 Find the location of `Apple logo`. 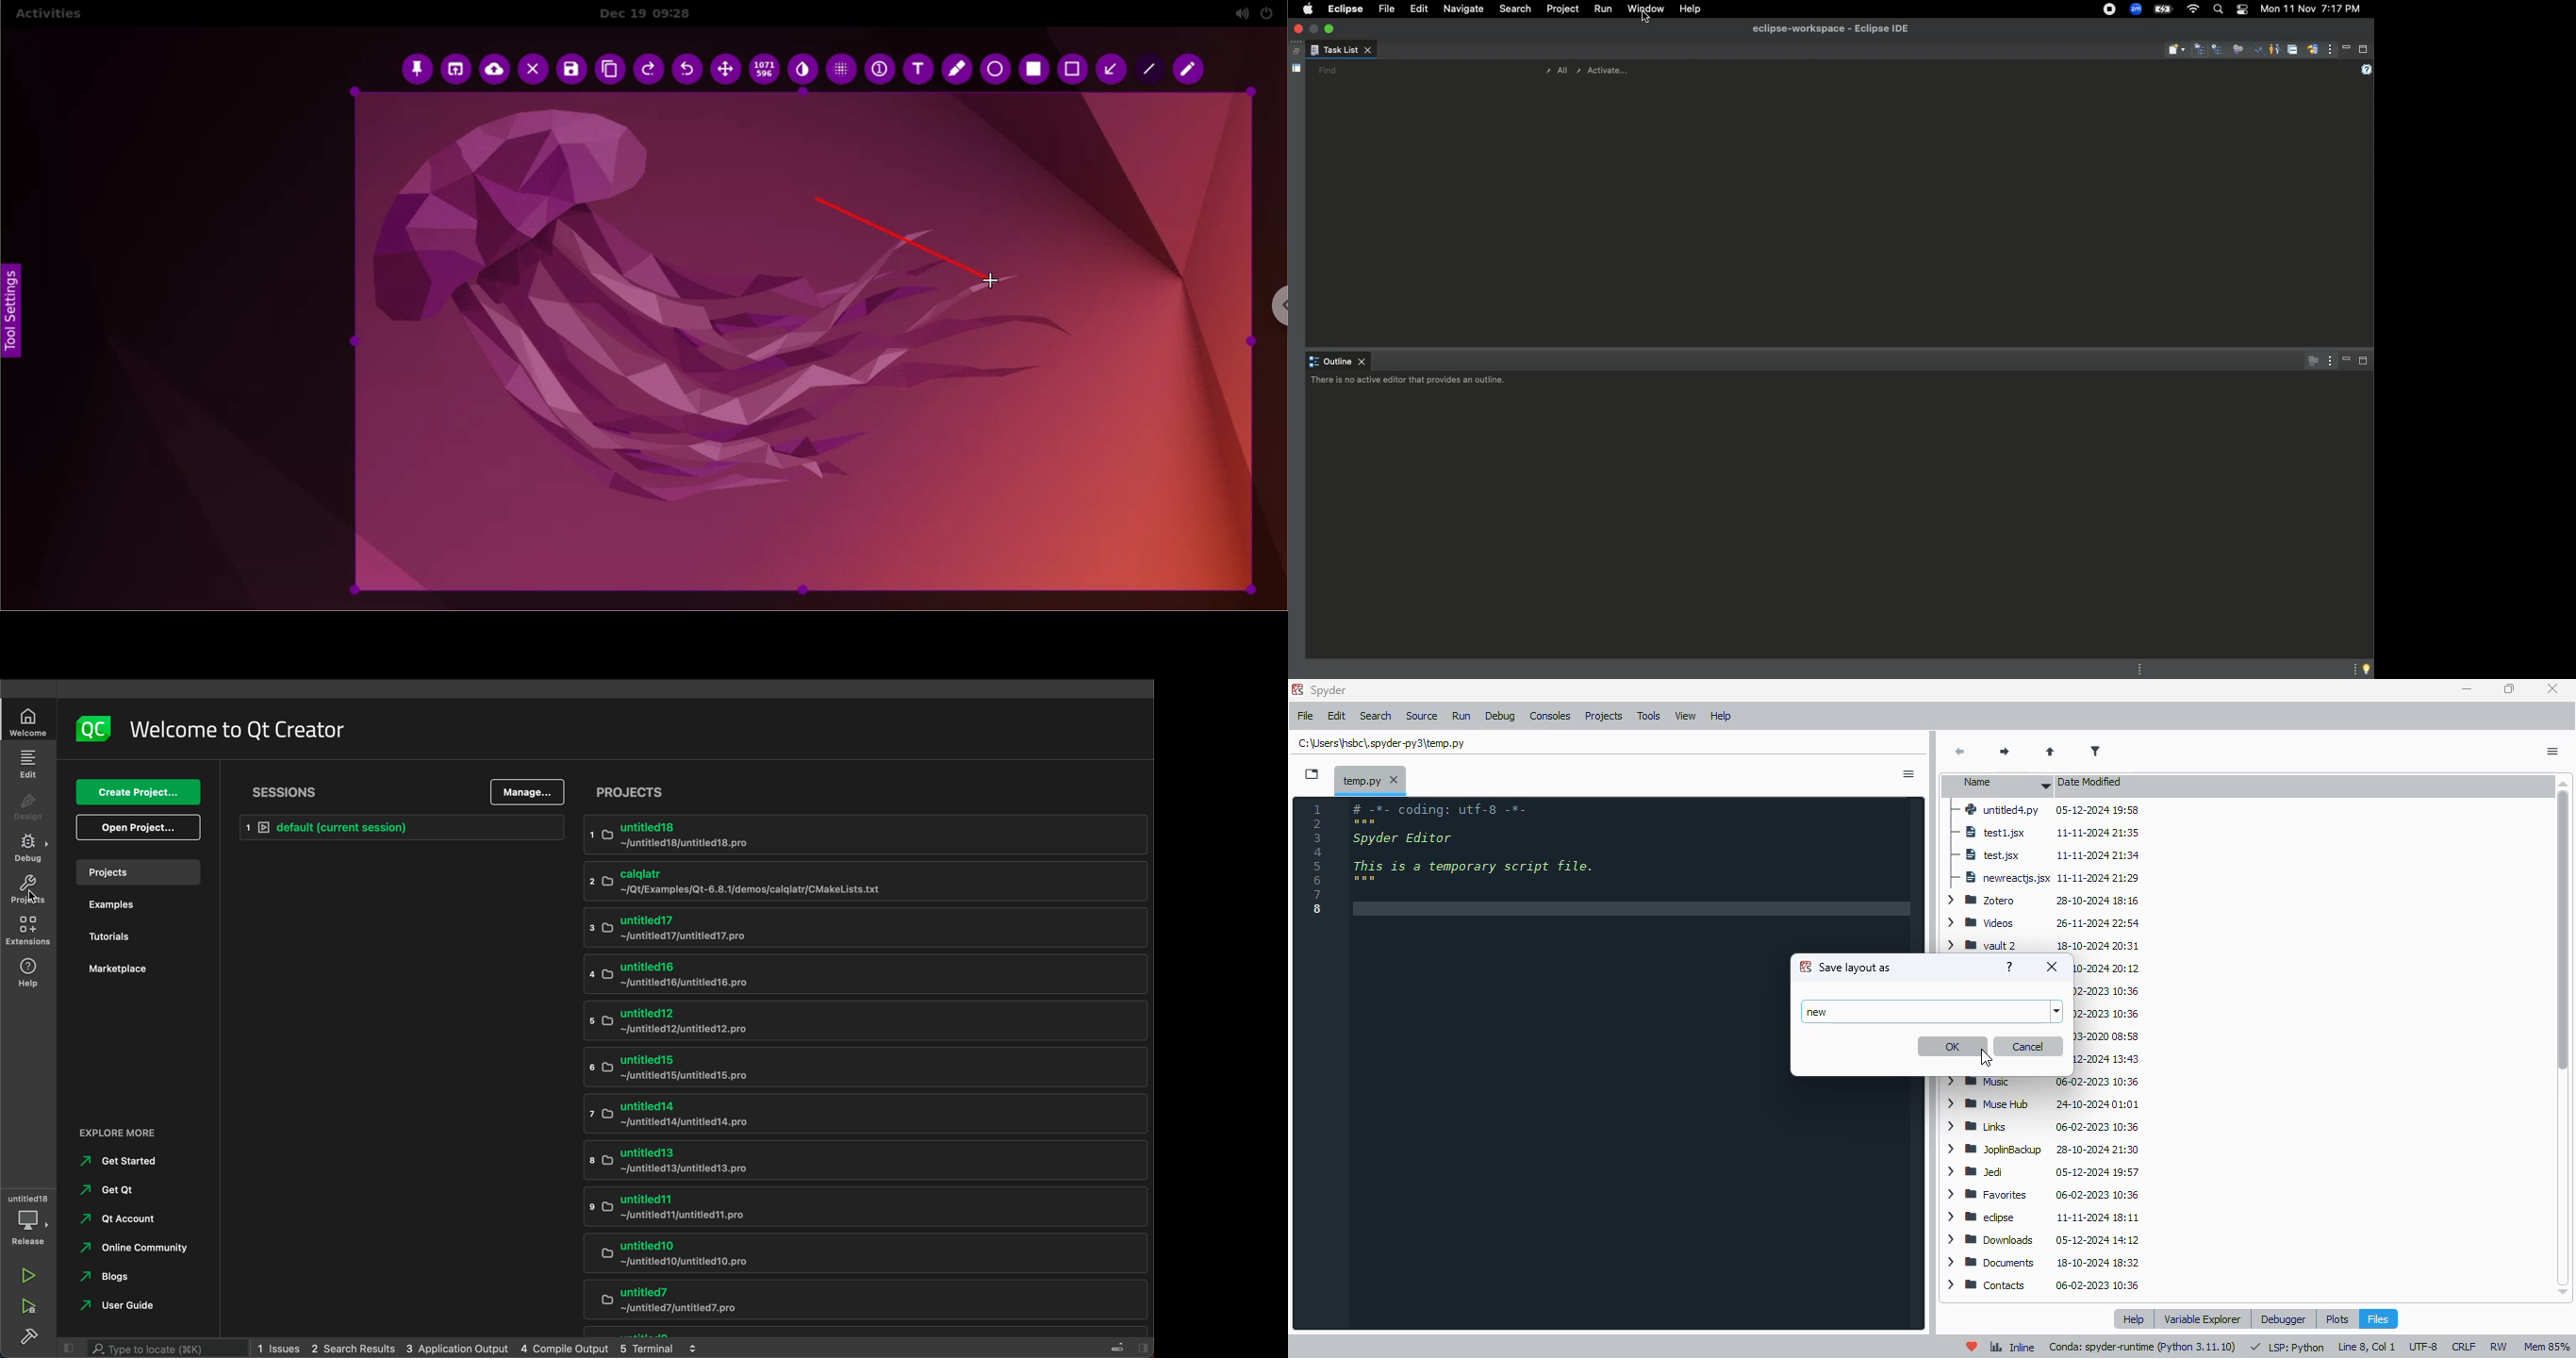

Apple logo is located at coordinates (1307, 8).